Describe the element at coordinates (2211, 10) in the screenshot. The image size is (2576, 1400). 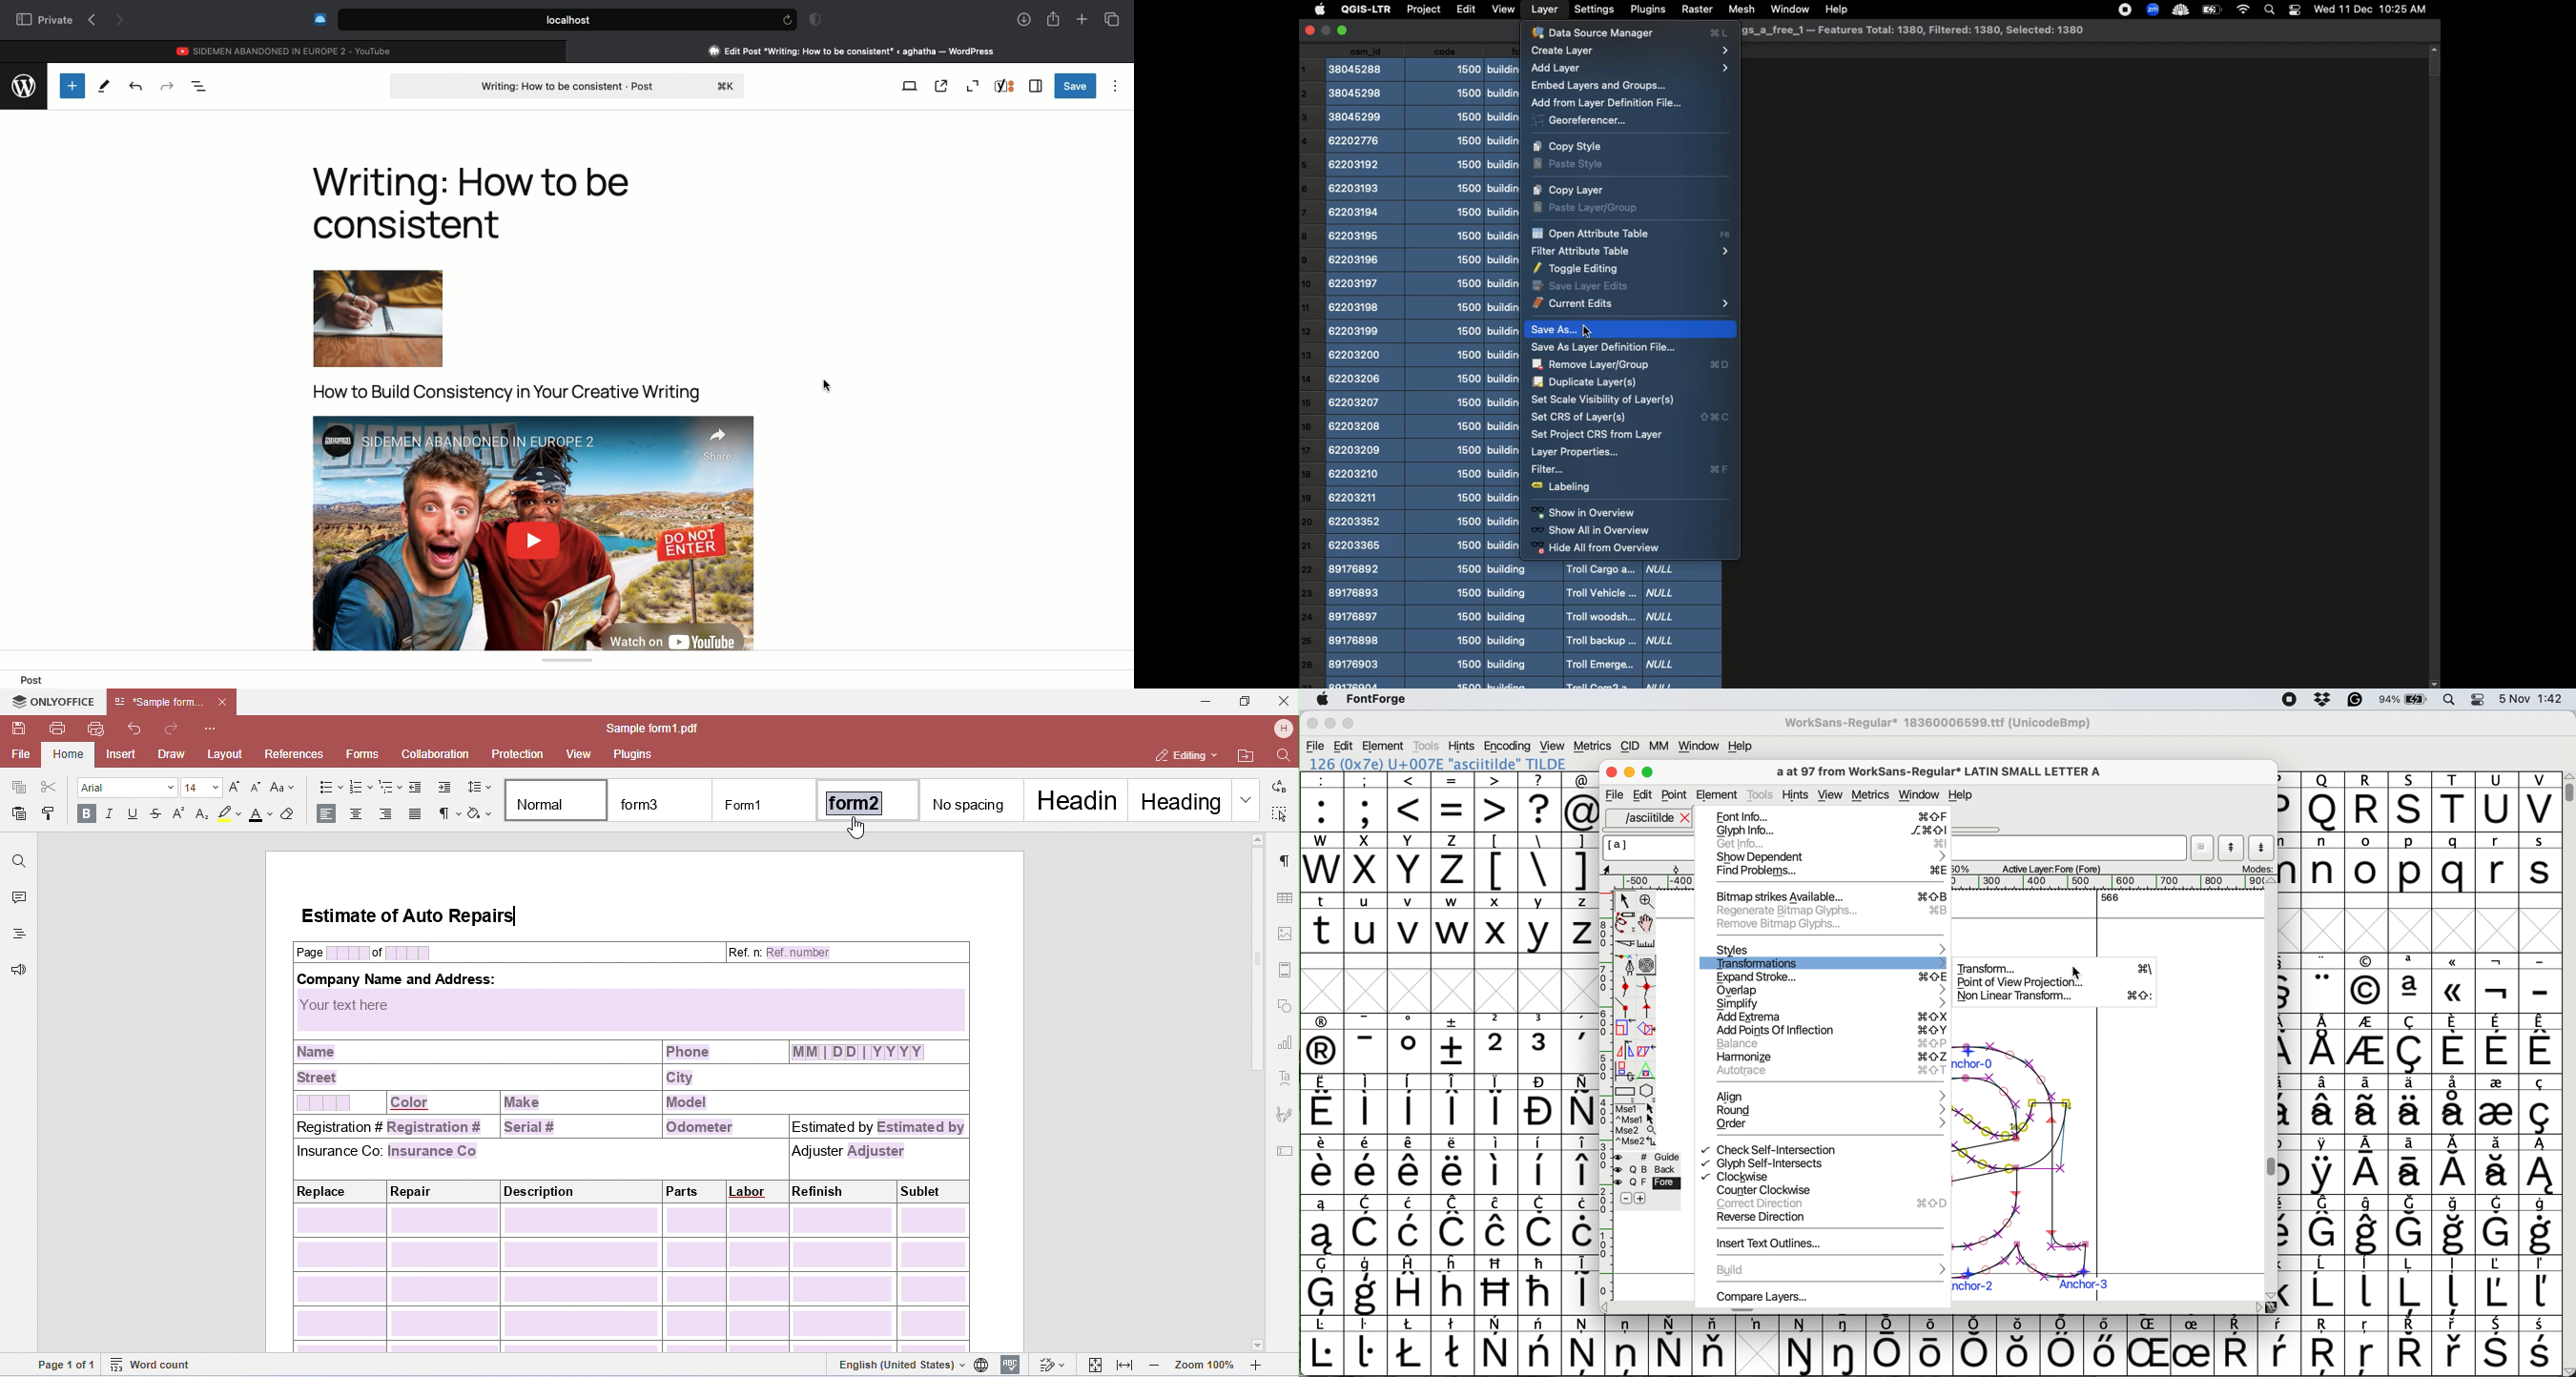
I see `Charge` at that location.